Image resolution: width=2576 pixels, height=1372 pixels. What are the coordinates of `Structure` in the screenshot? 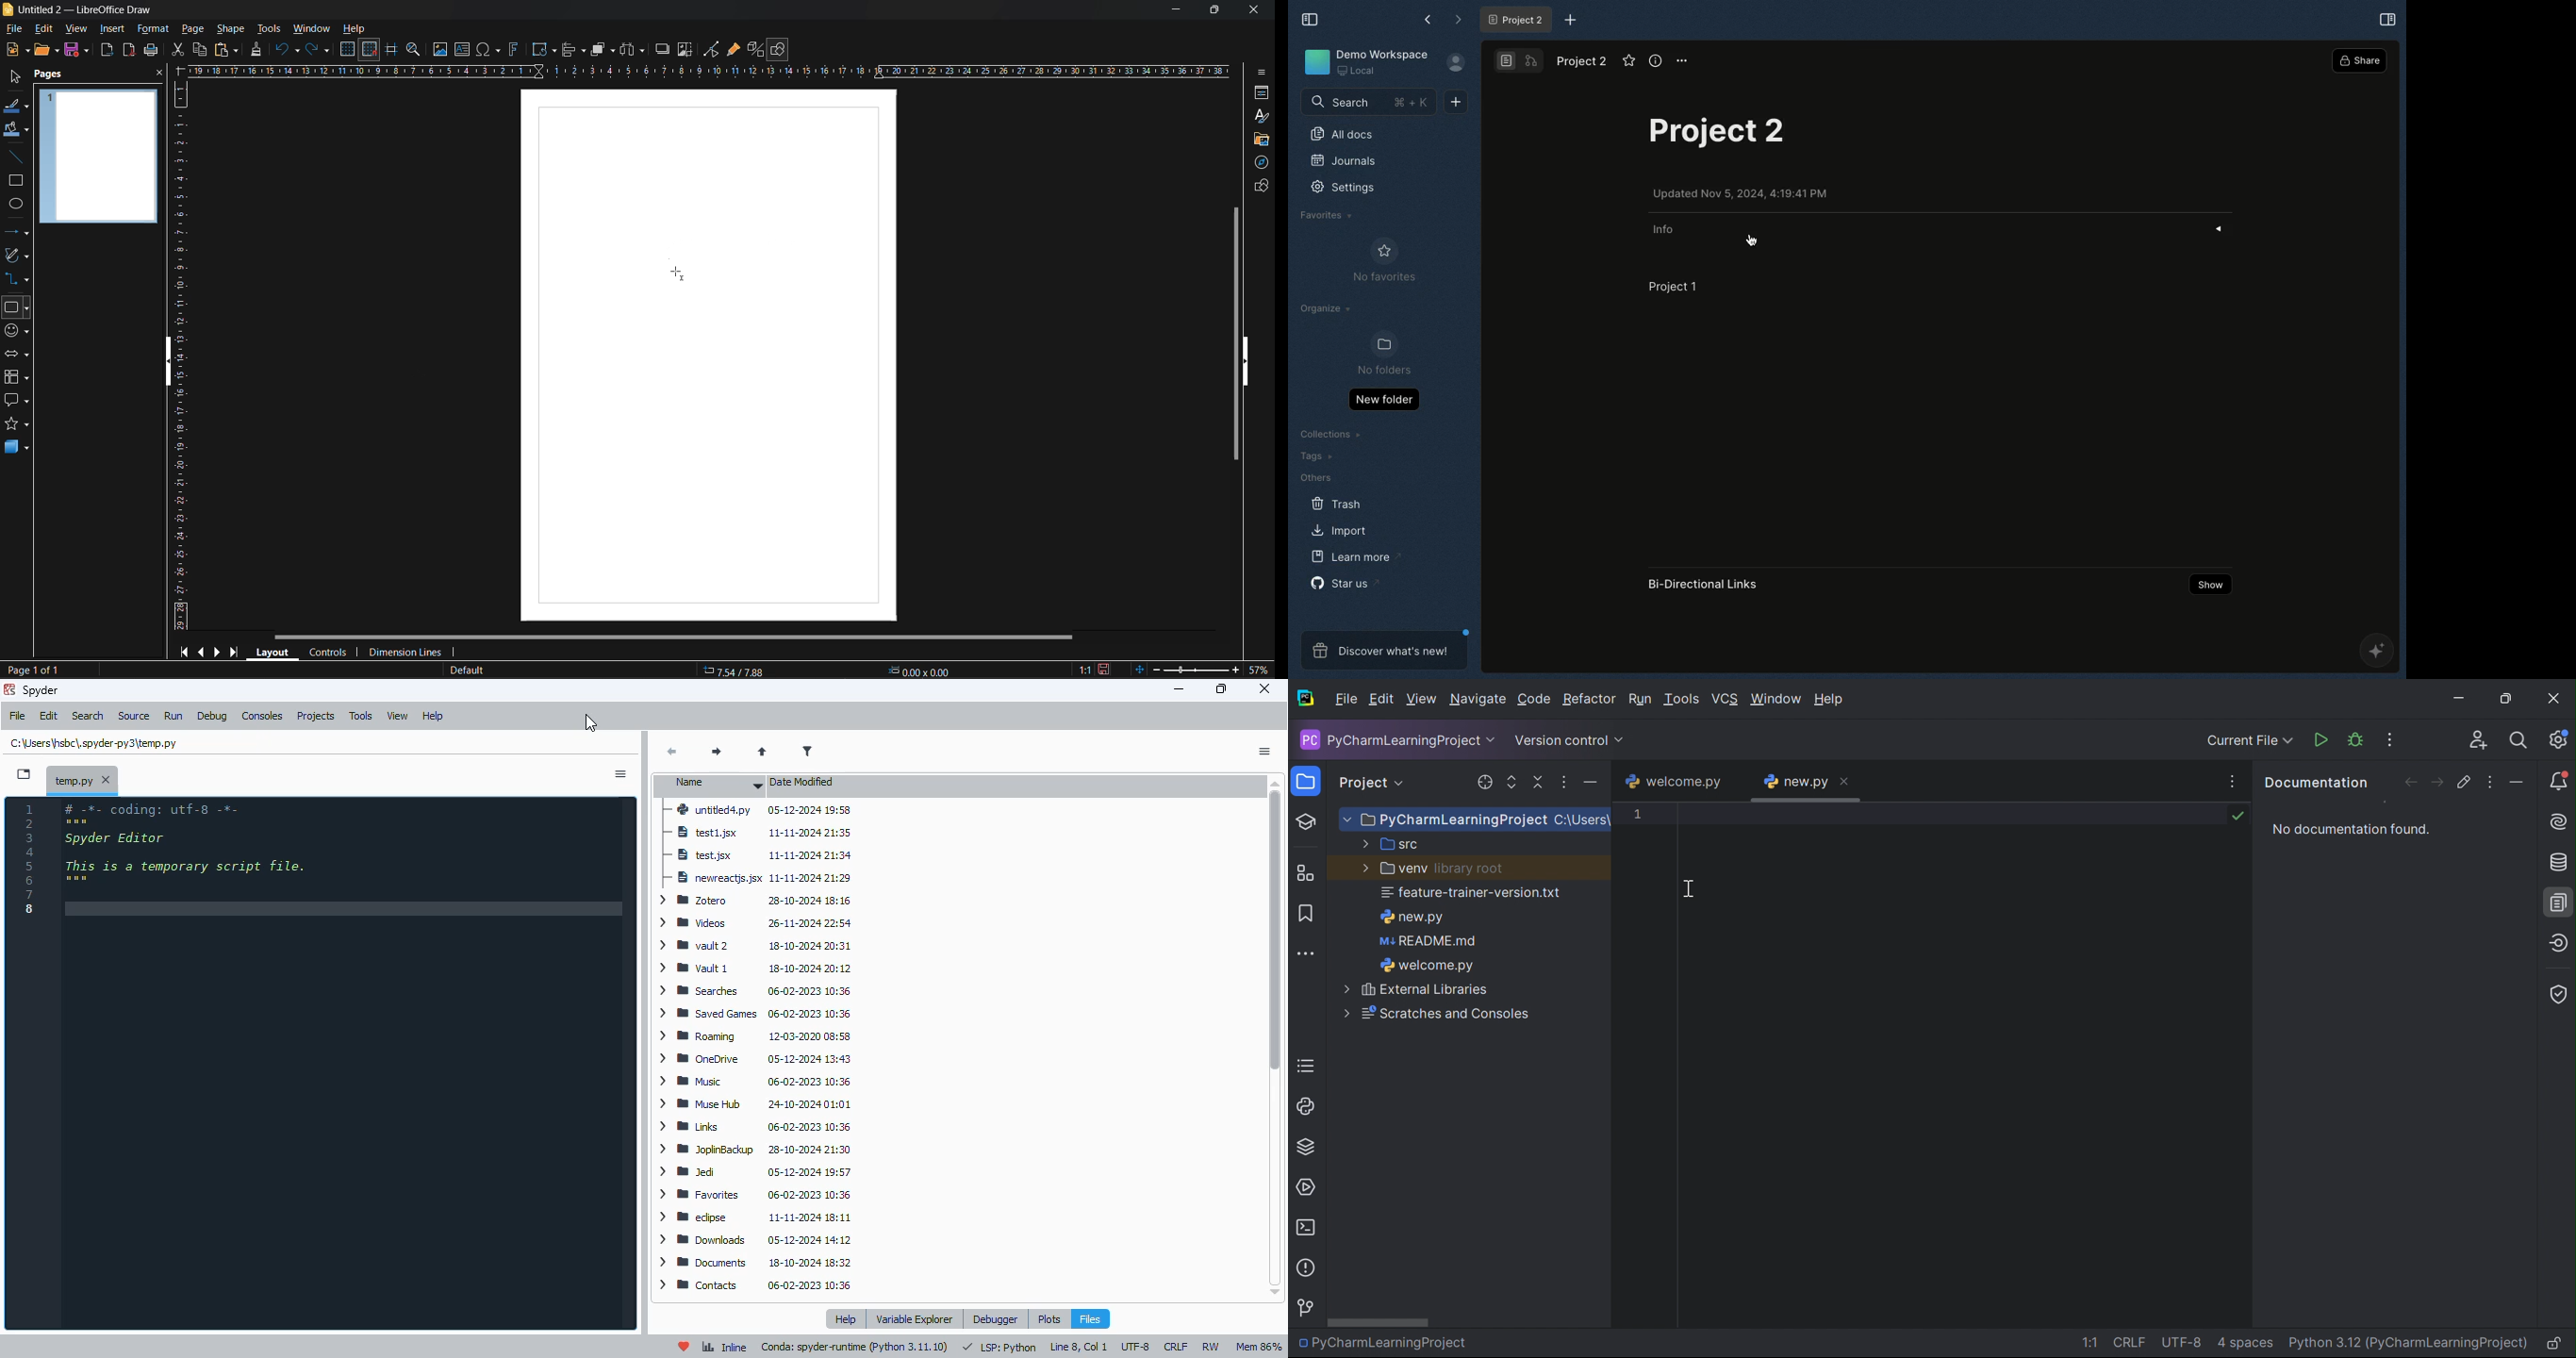 It's located at (1305, 873).